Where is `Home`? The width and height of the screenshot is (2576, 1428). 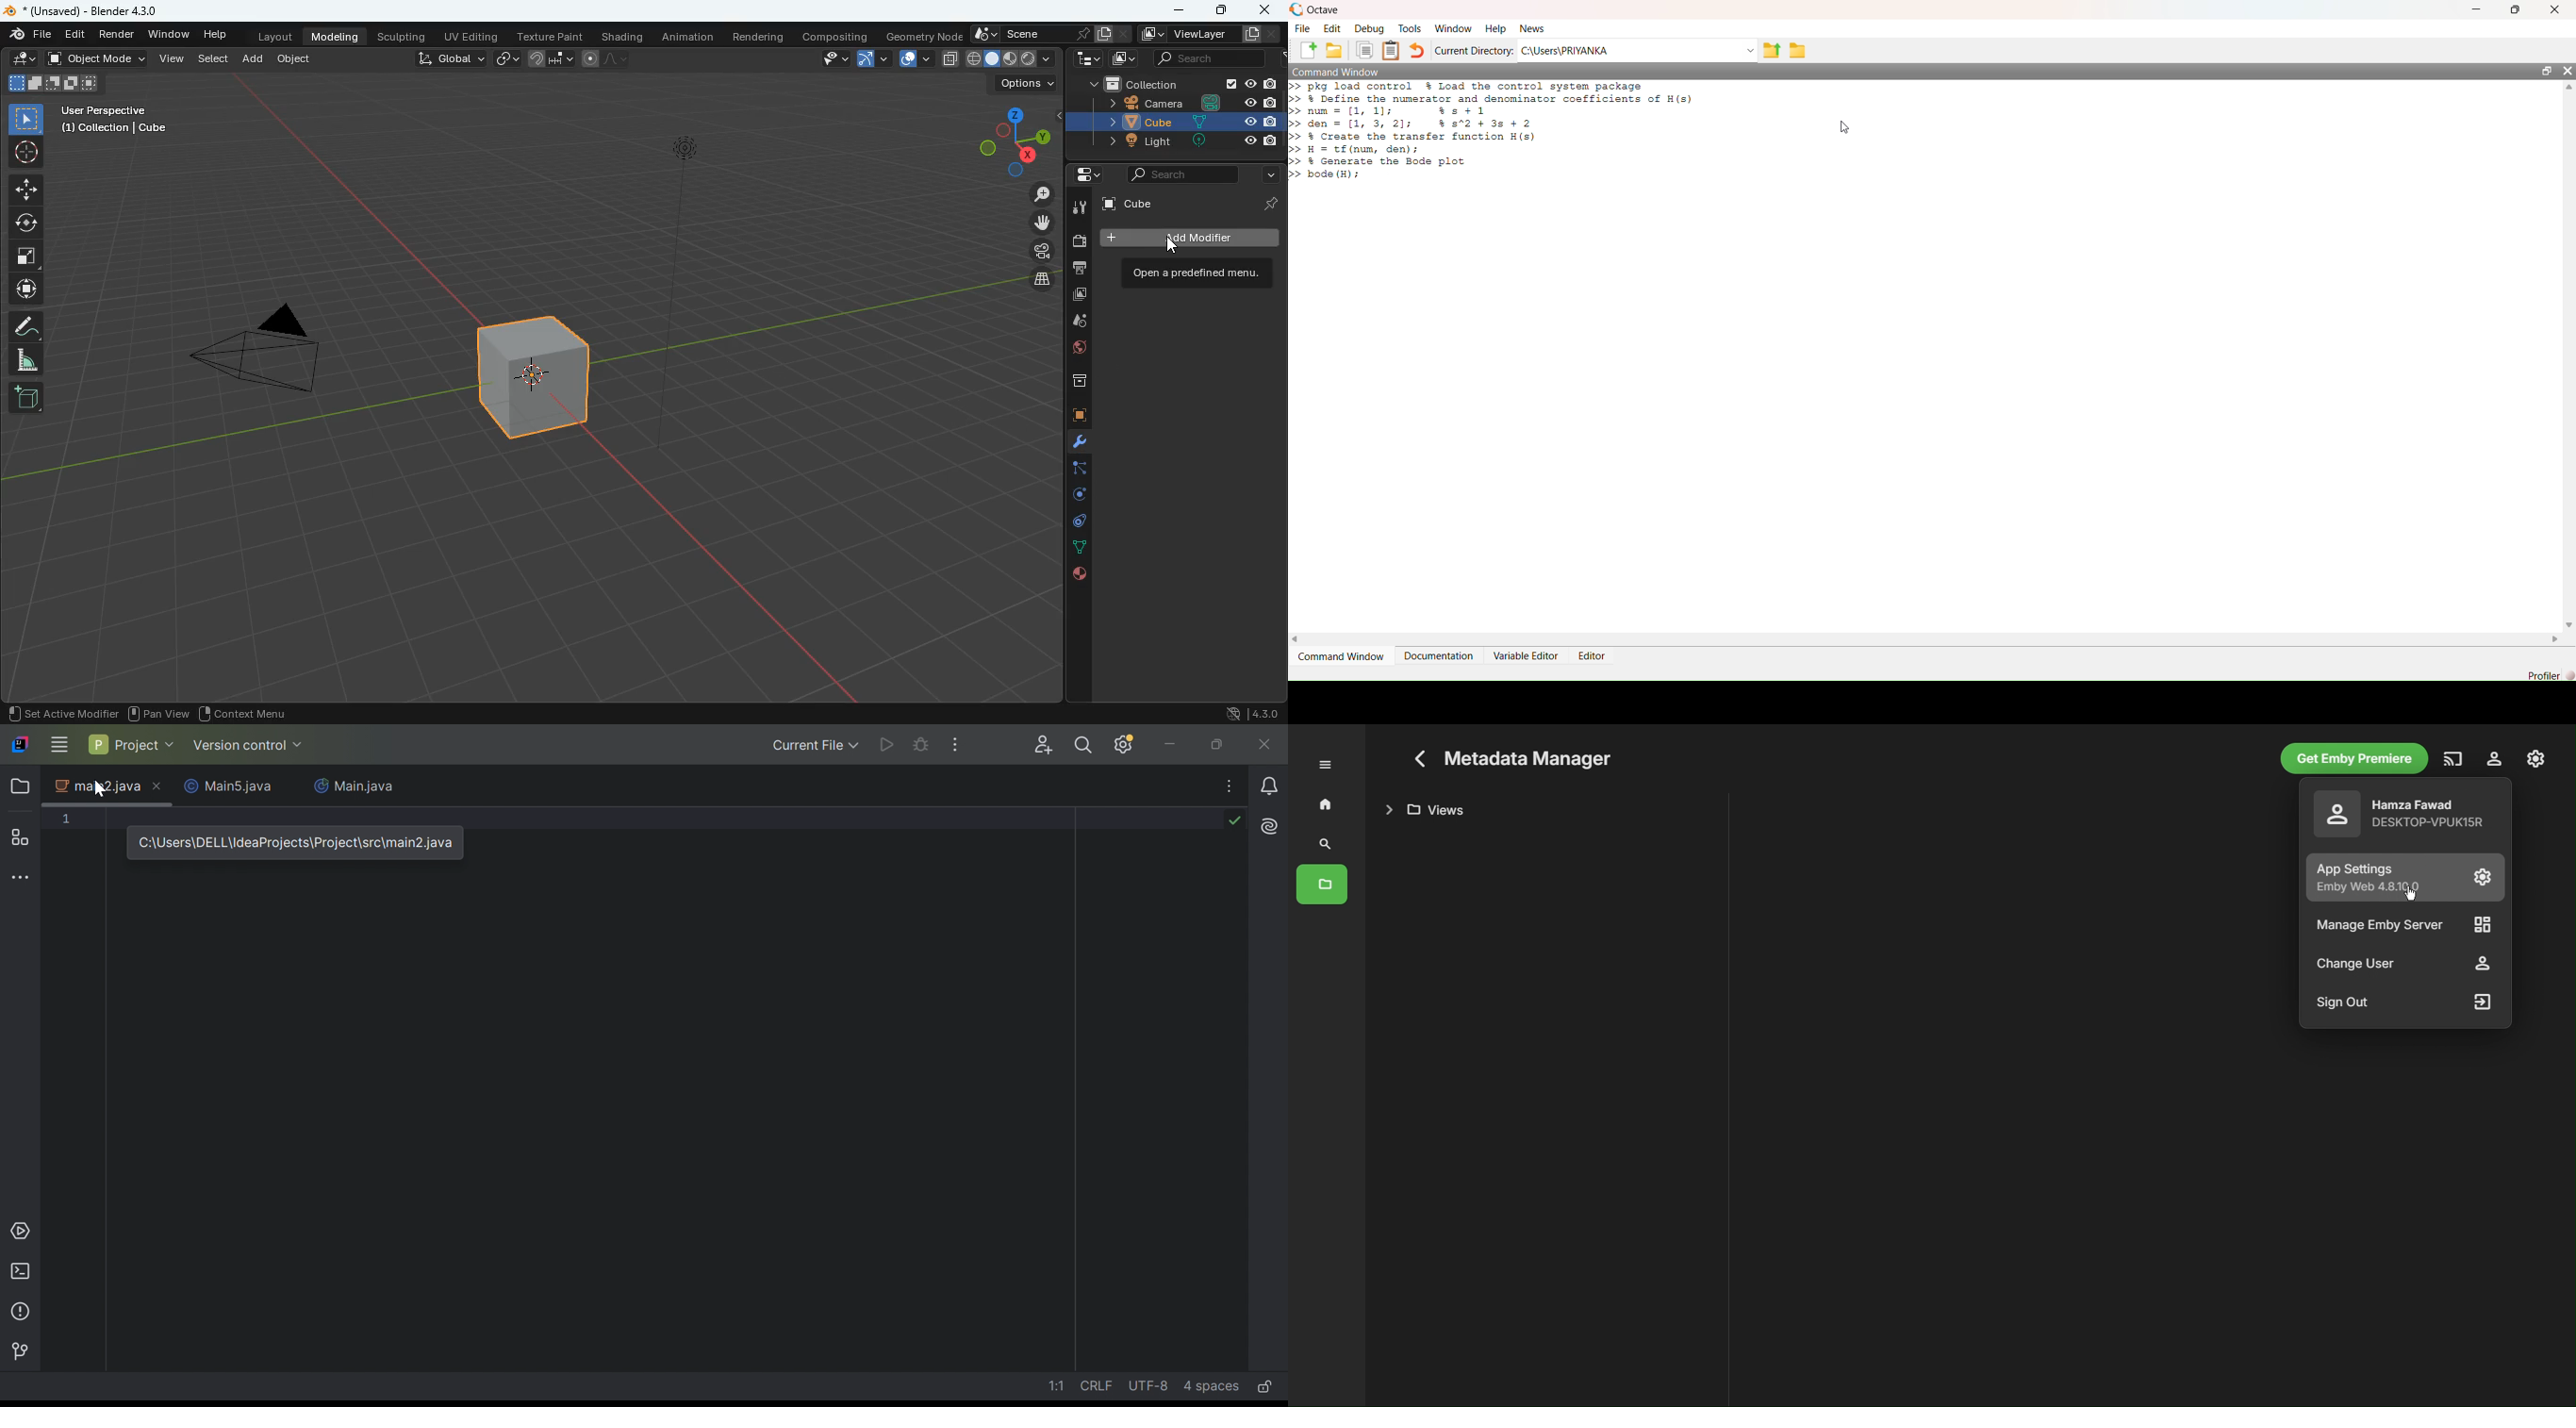
Home is located at coordinates (1325, 804).